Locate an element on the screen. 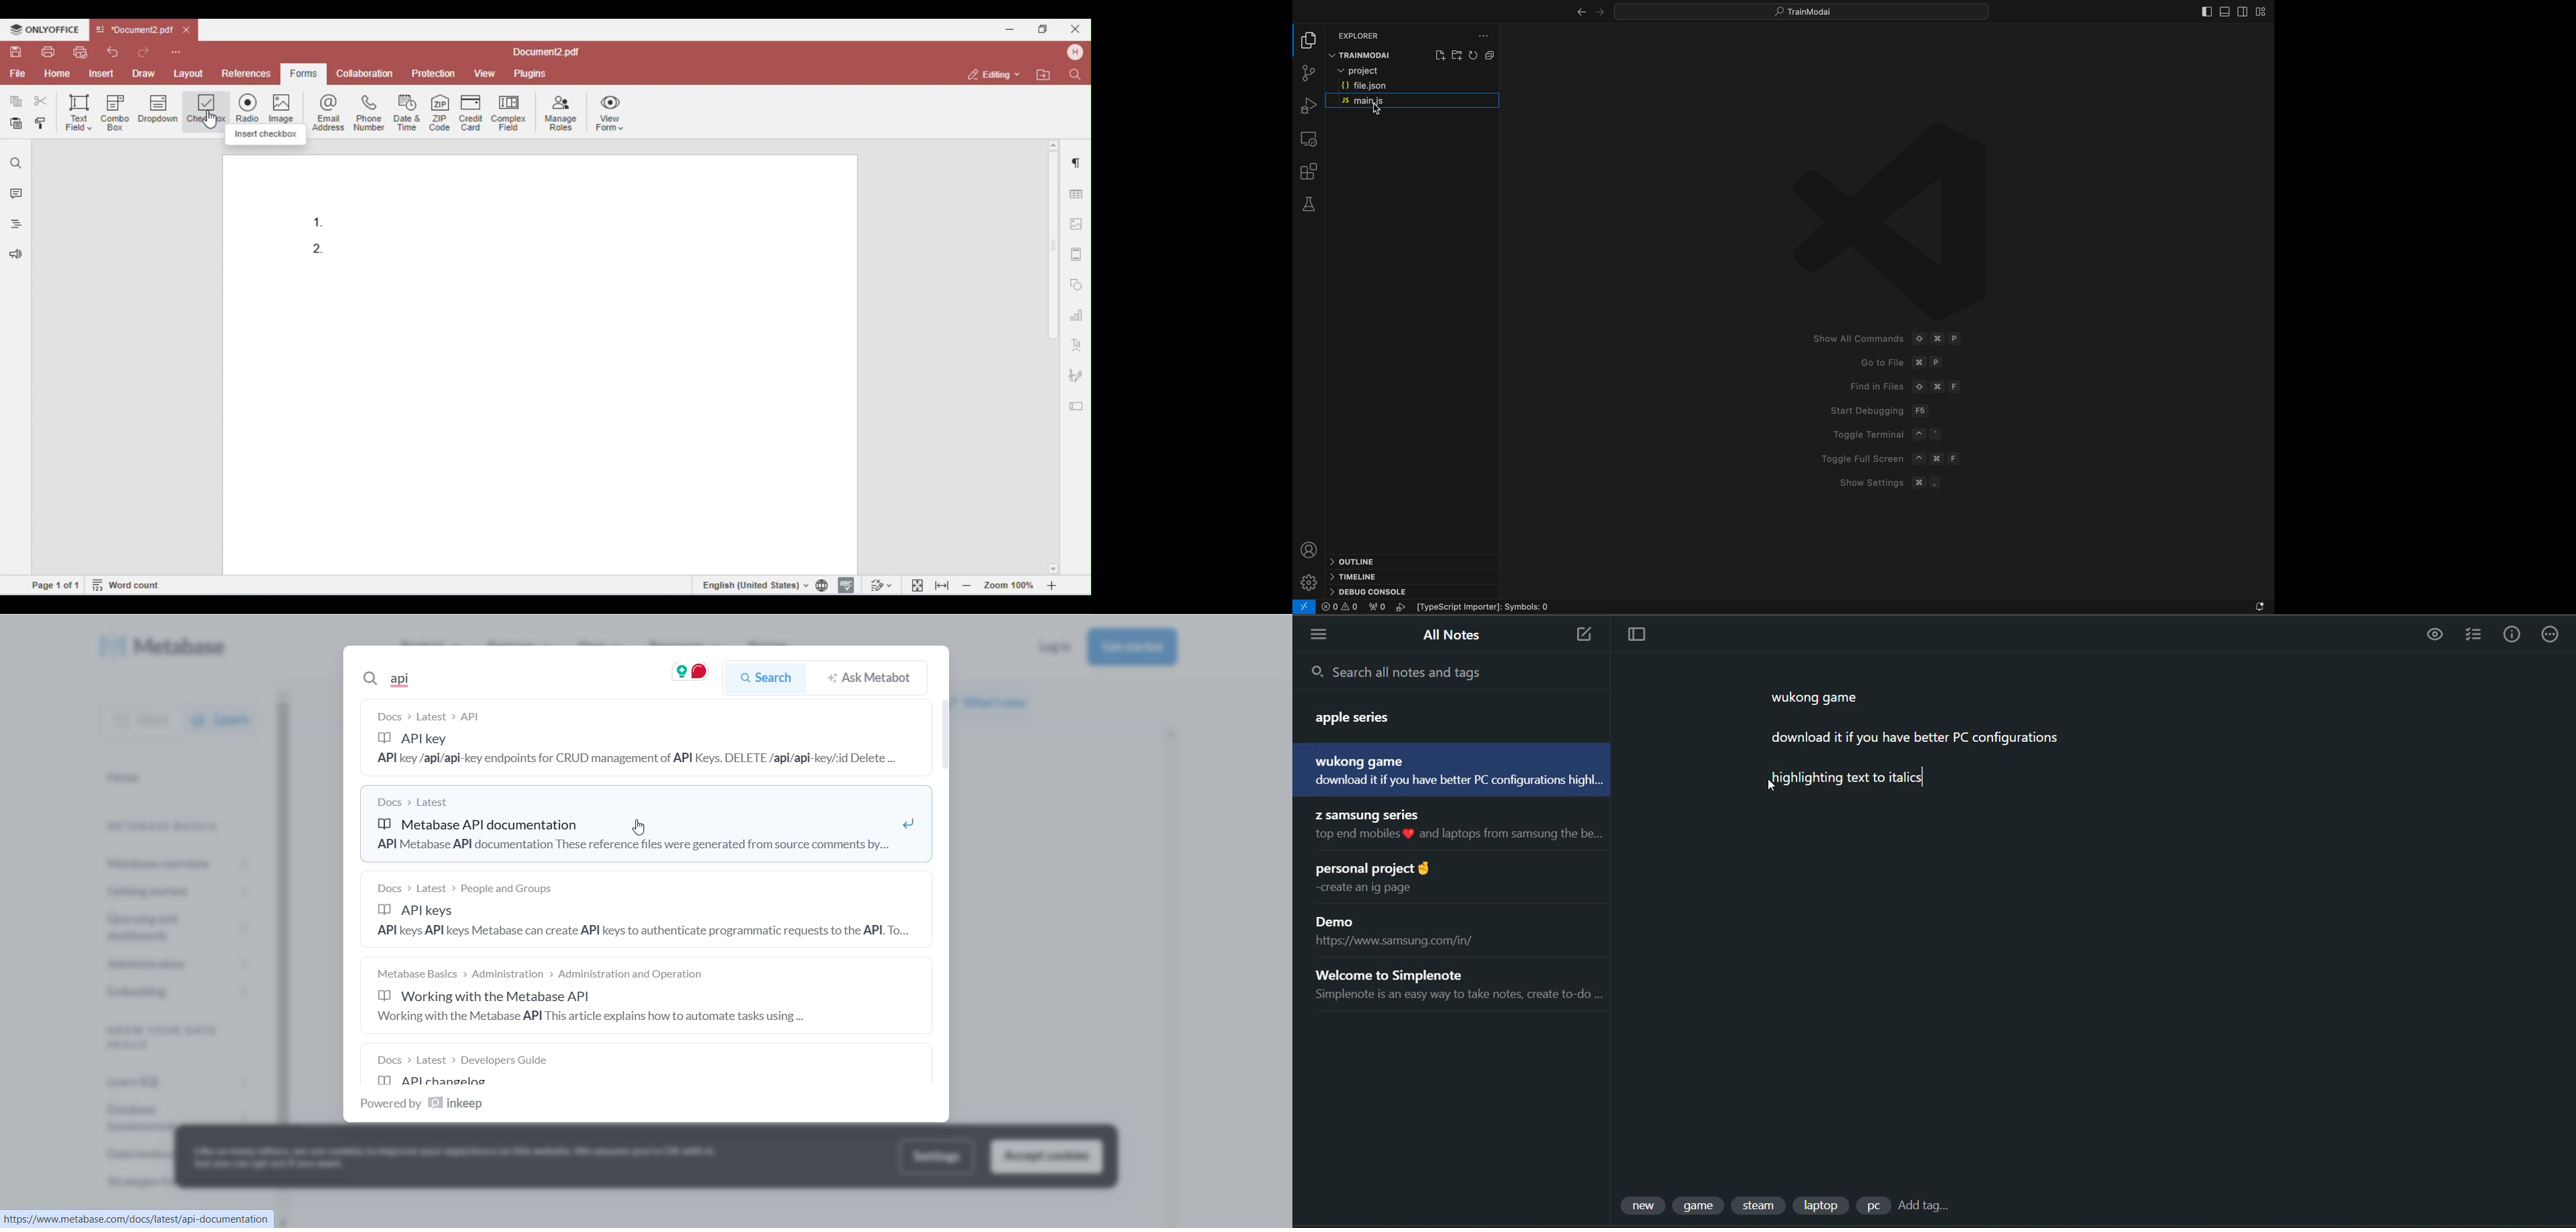 This screenshot has width=2576, height=1232. search all notes and tags is located at coordinates (1455, 671).